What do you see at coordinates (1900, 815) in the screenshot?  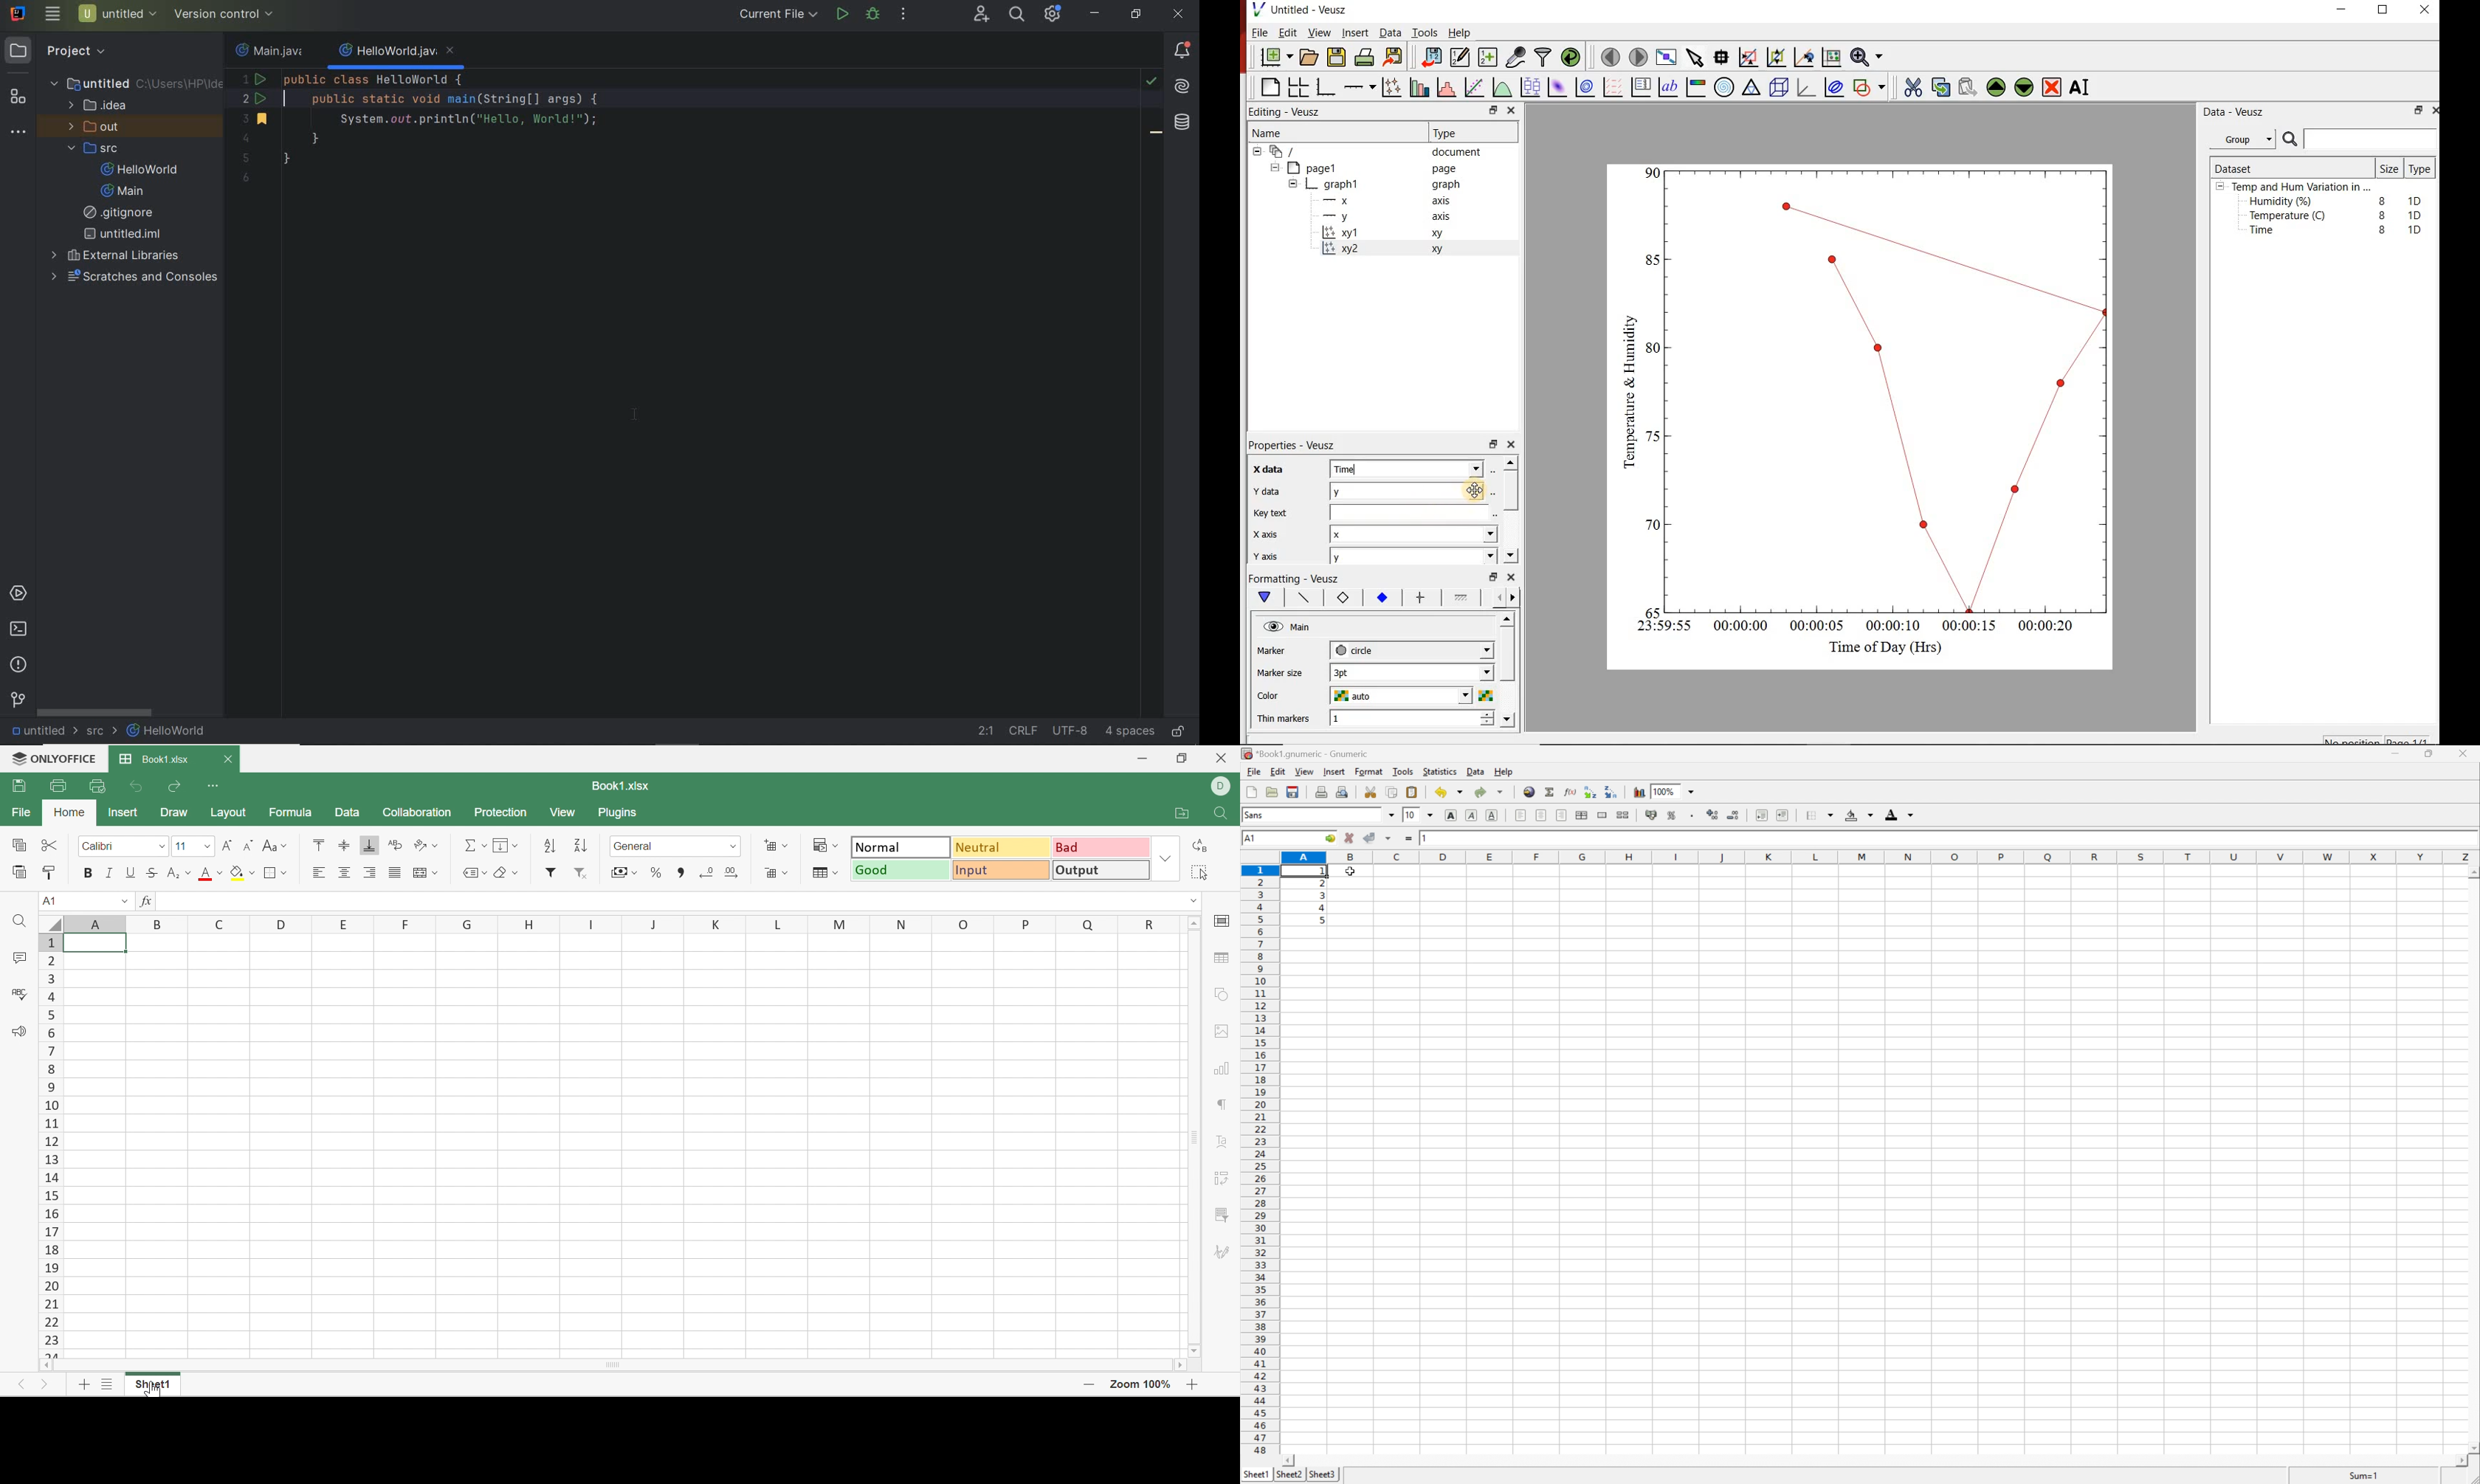 I see `Foreground` at bounding box center [1900, 815].